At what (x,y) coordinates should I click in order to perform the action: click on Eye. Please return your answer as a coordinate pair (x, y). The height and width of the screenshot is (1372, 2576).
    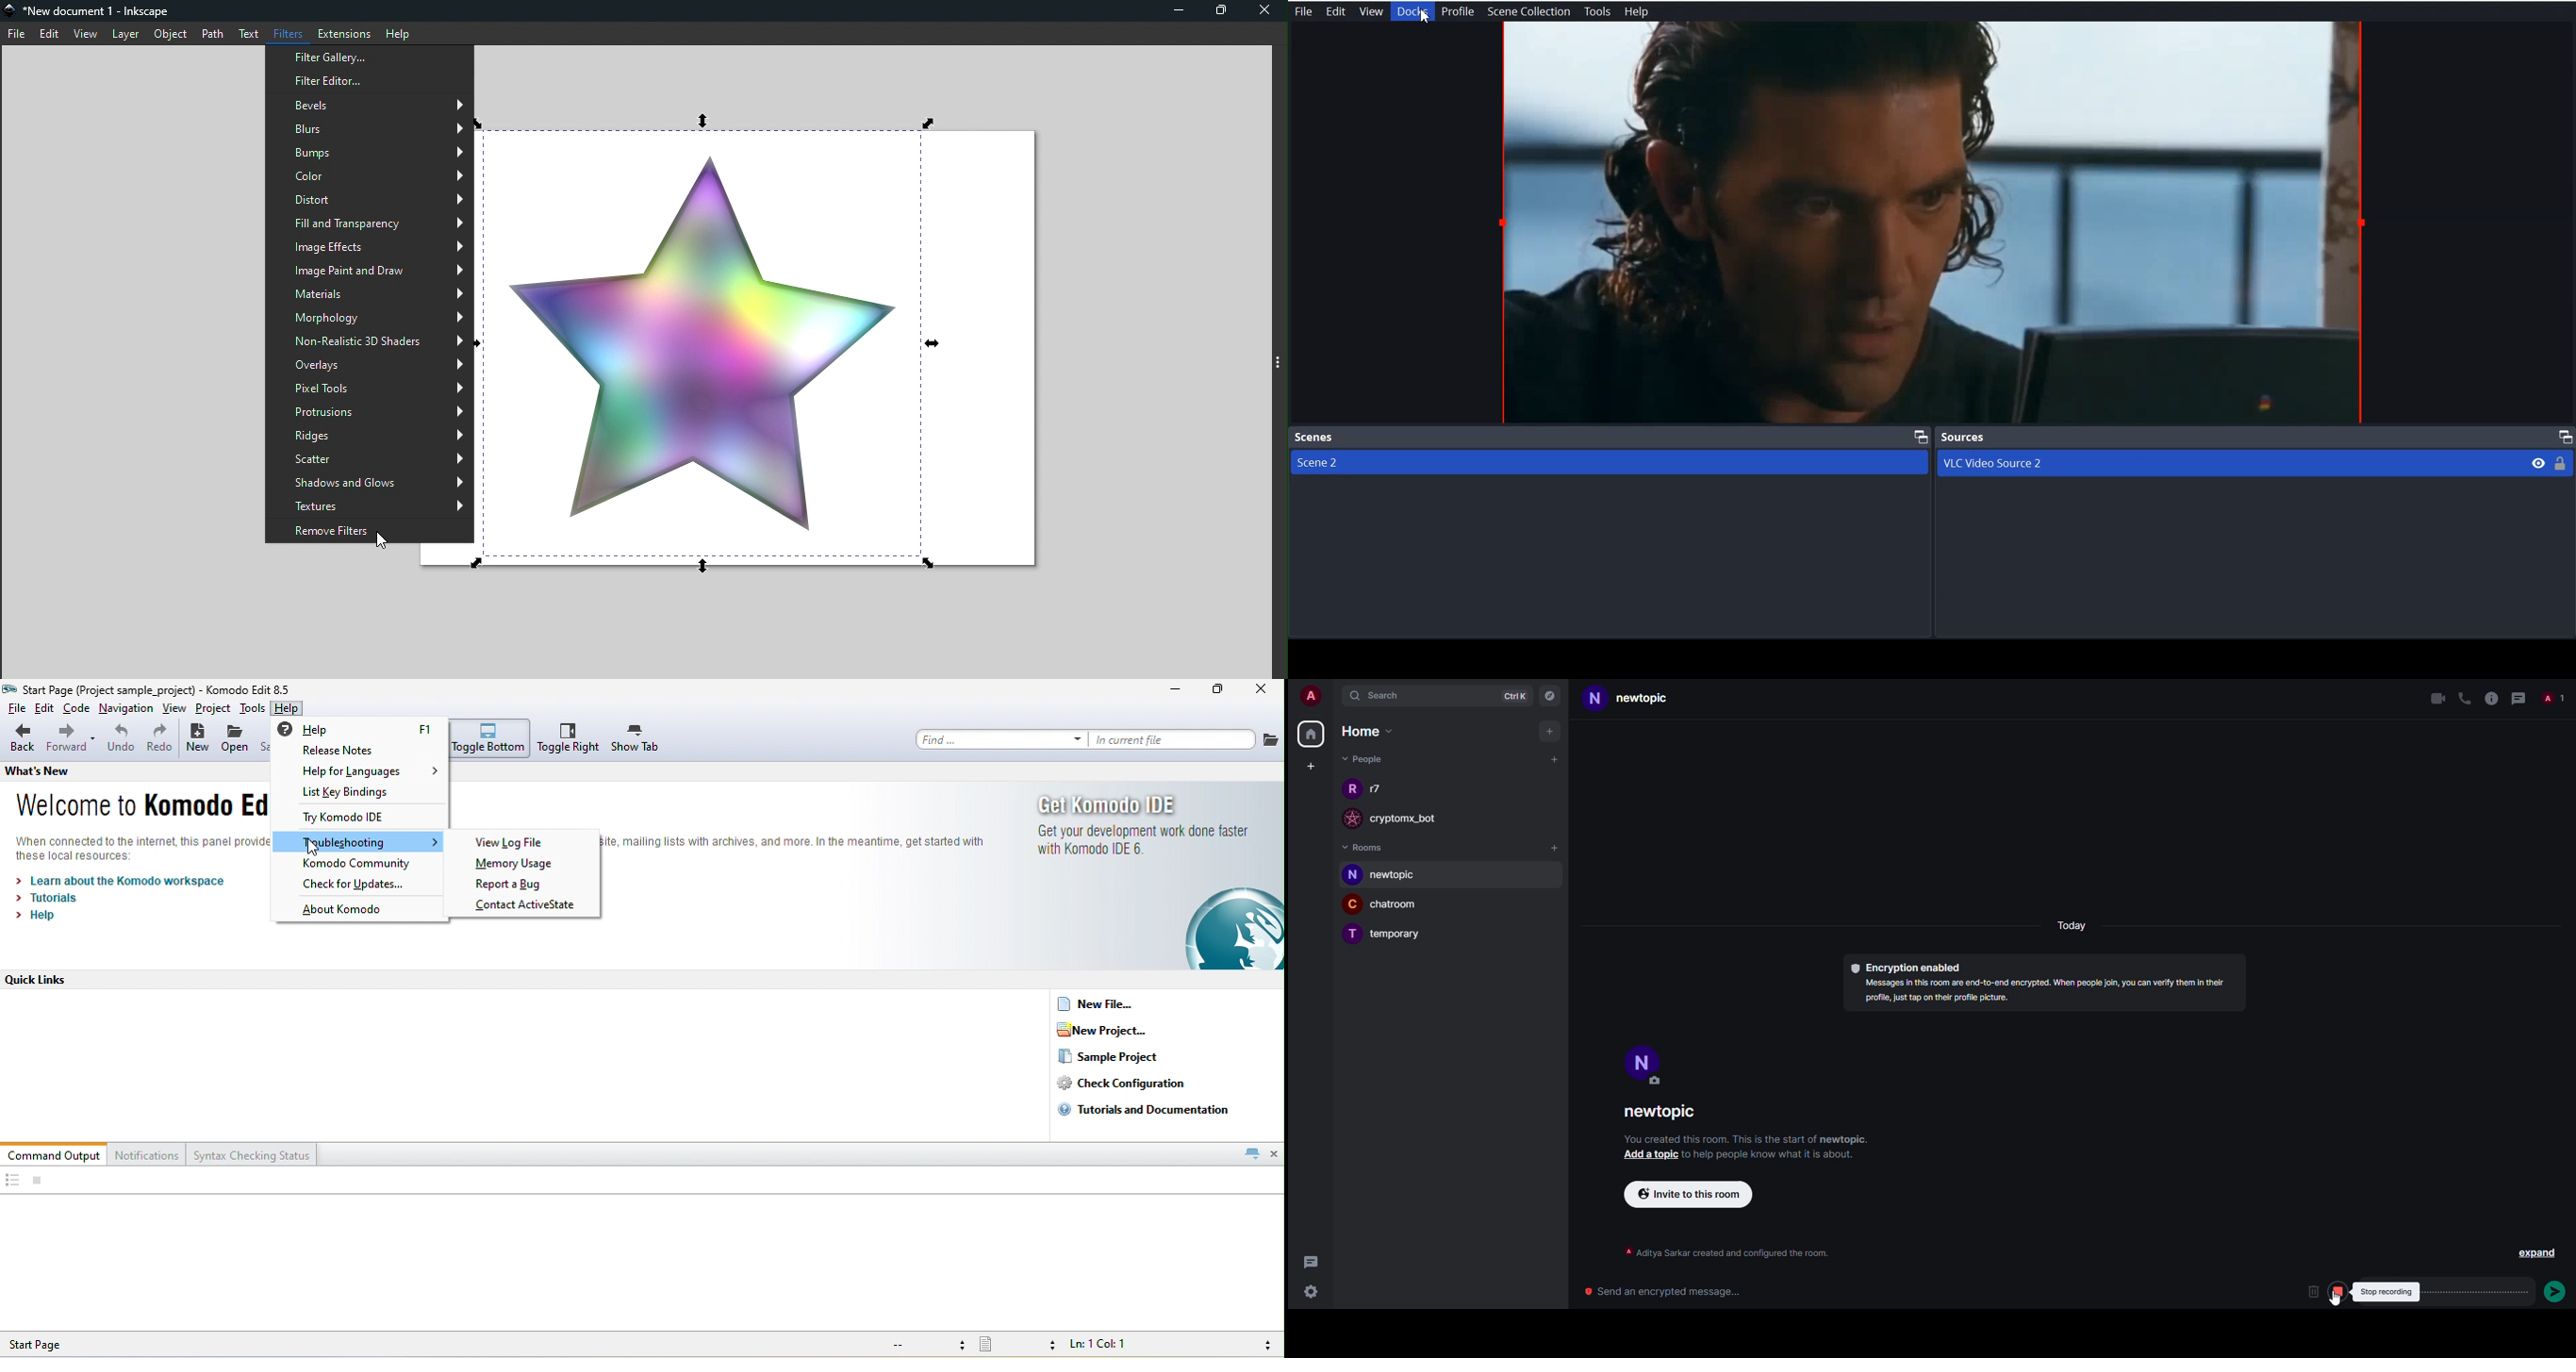
    Looking at the image, I should click on (2538, 462).